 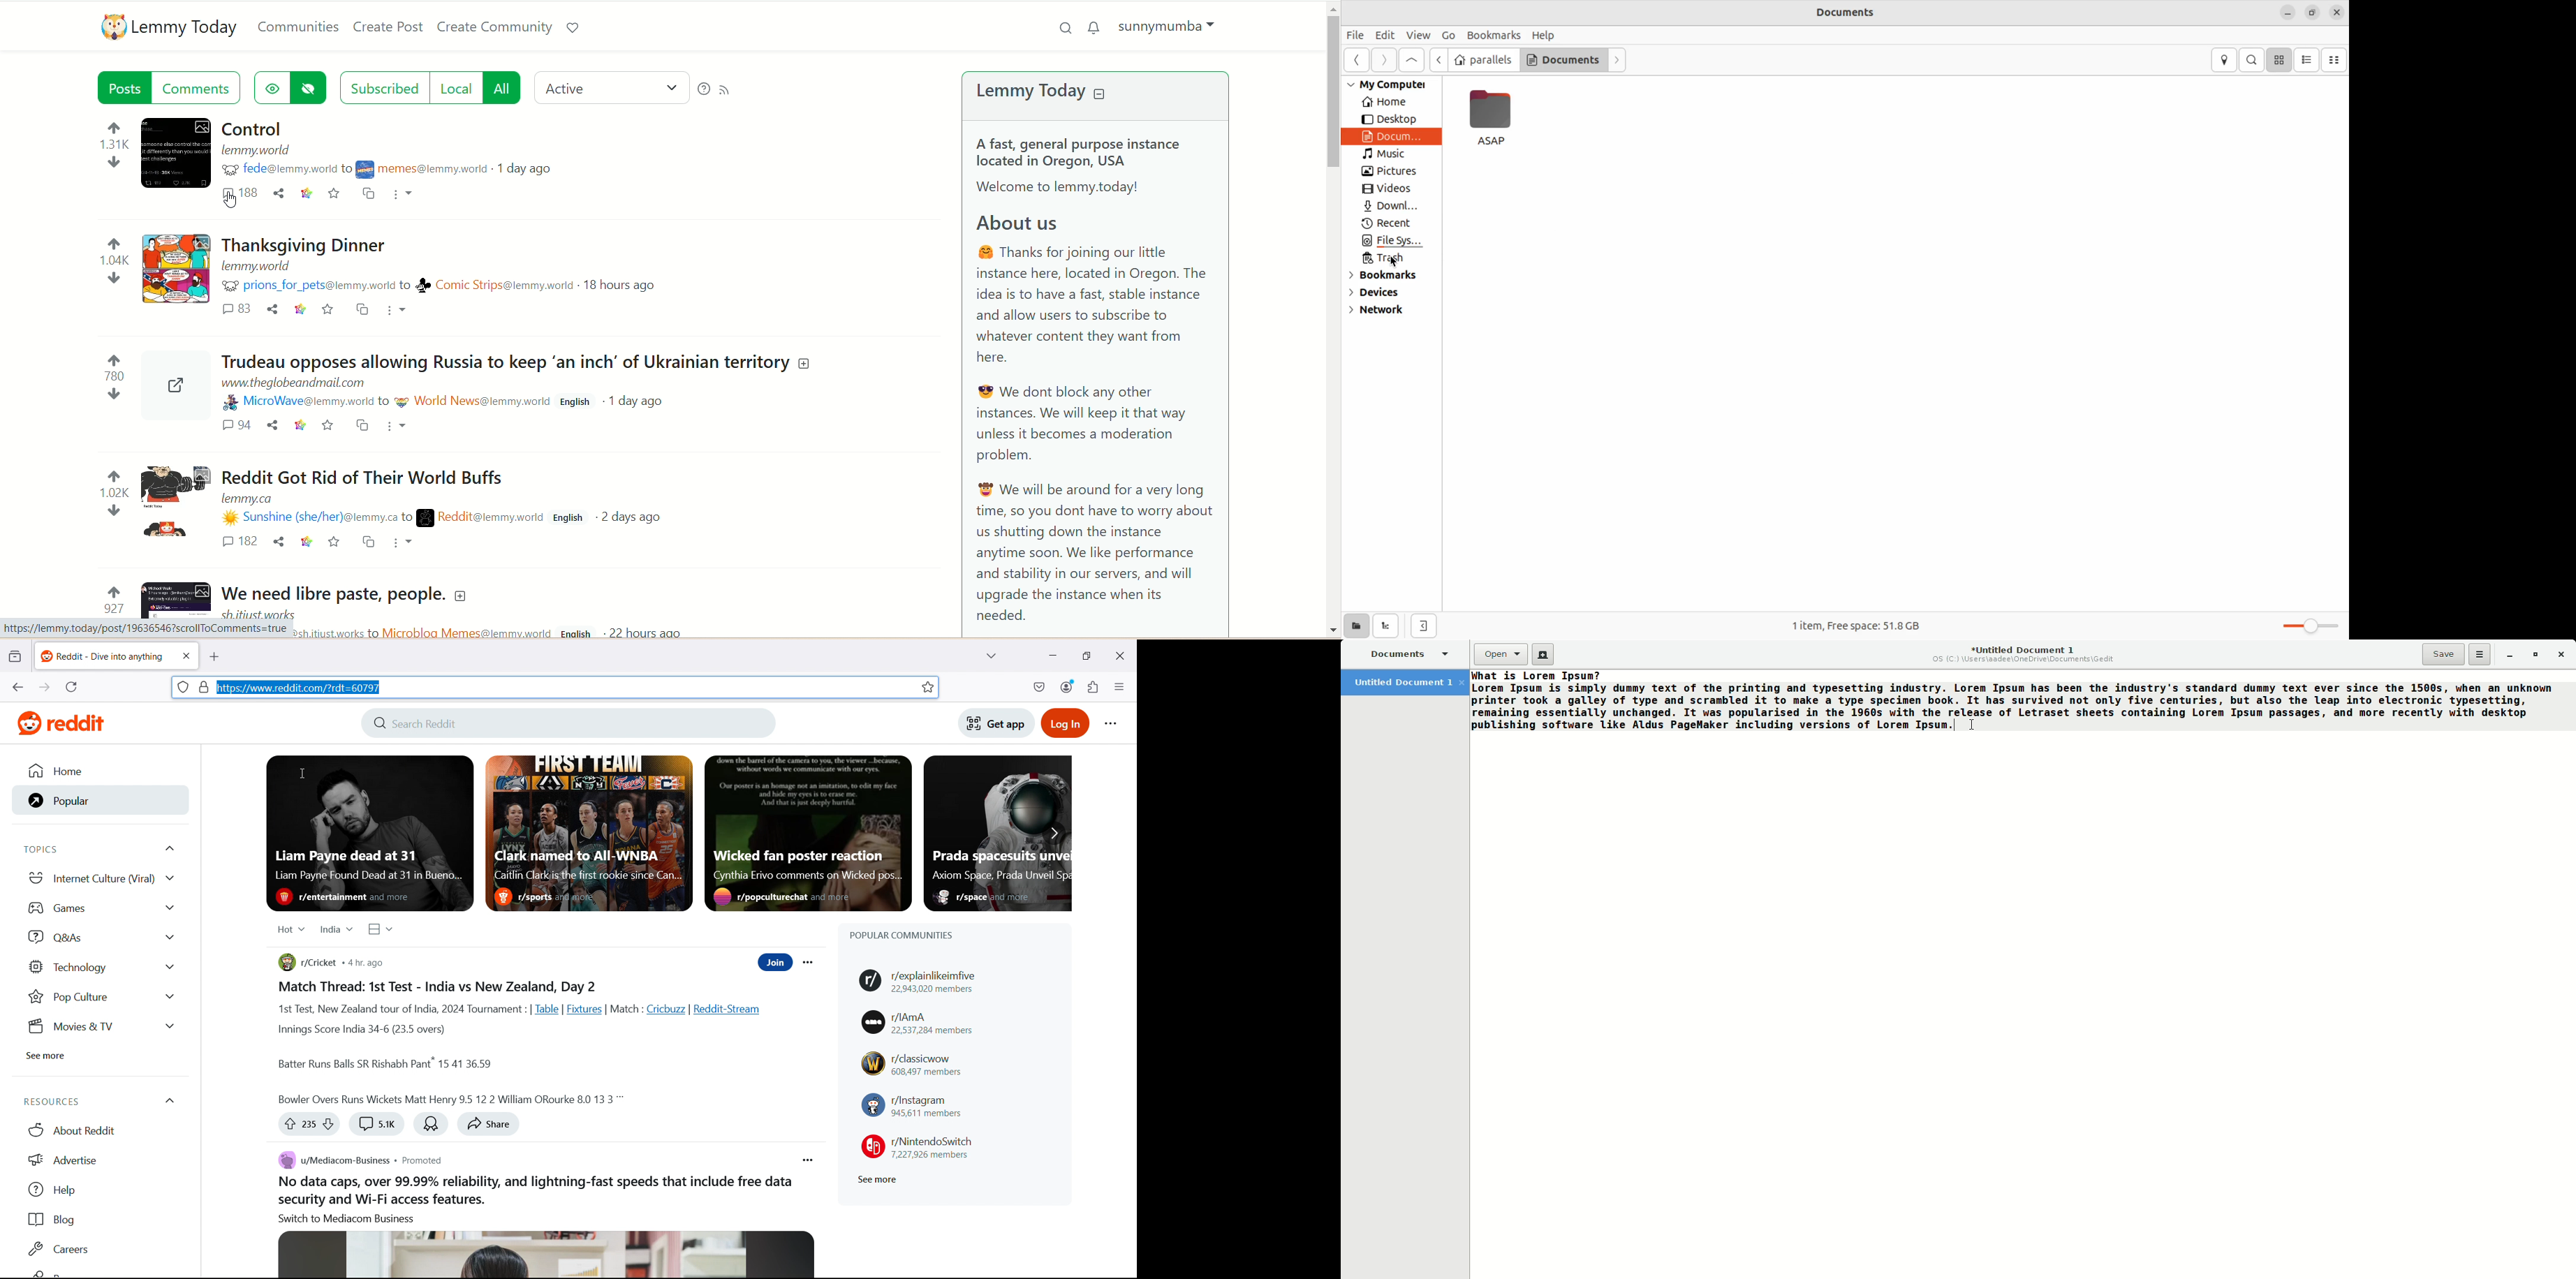 I want to click on help, so click(x=701, y=88).